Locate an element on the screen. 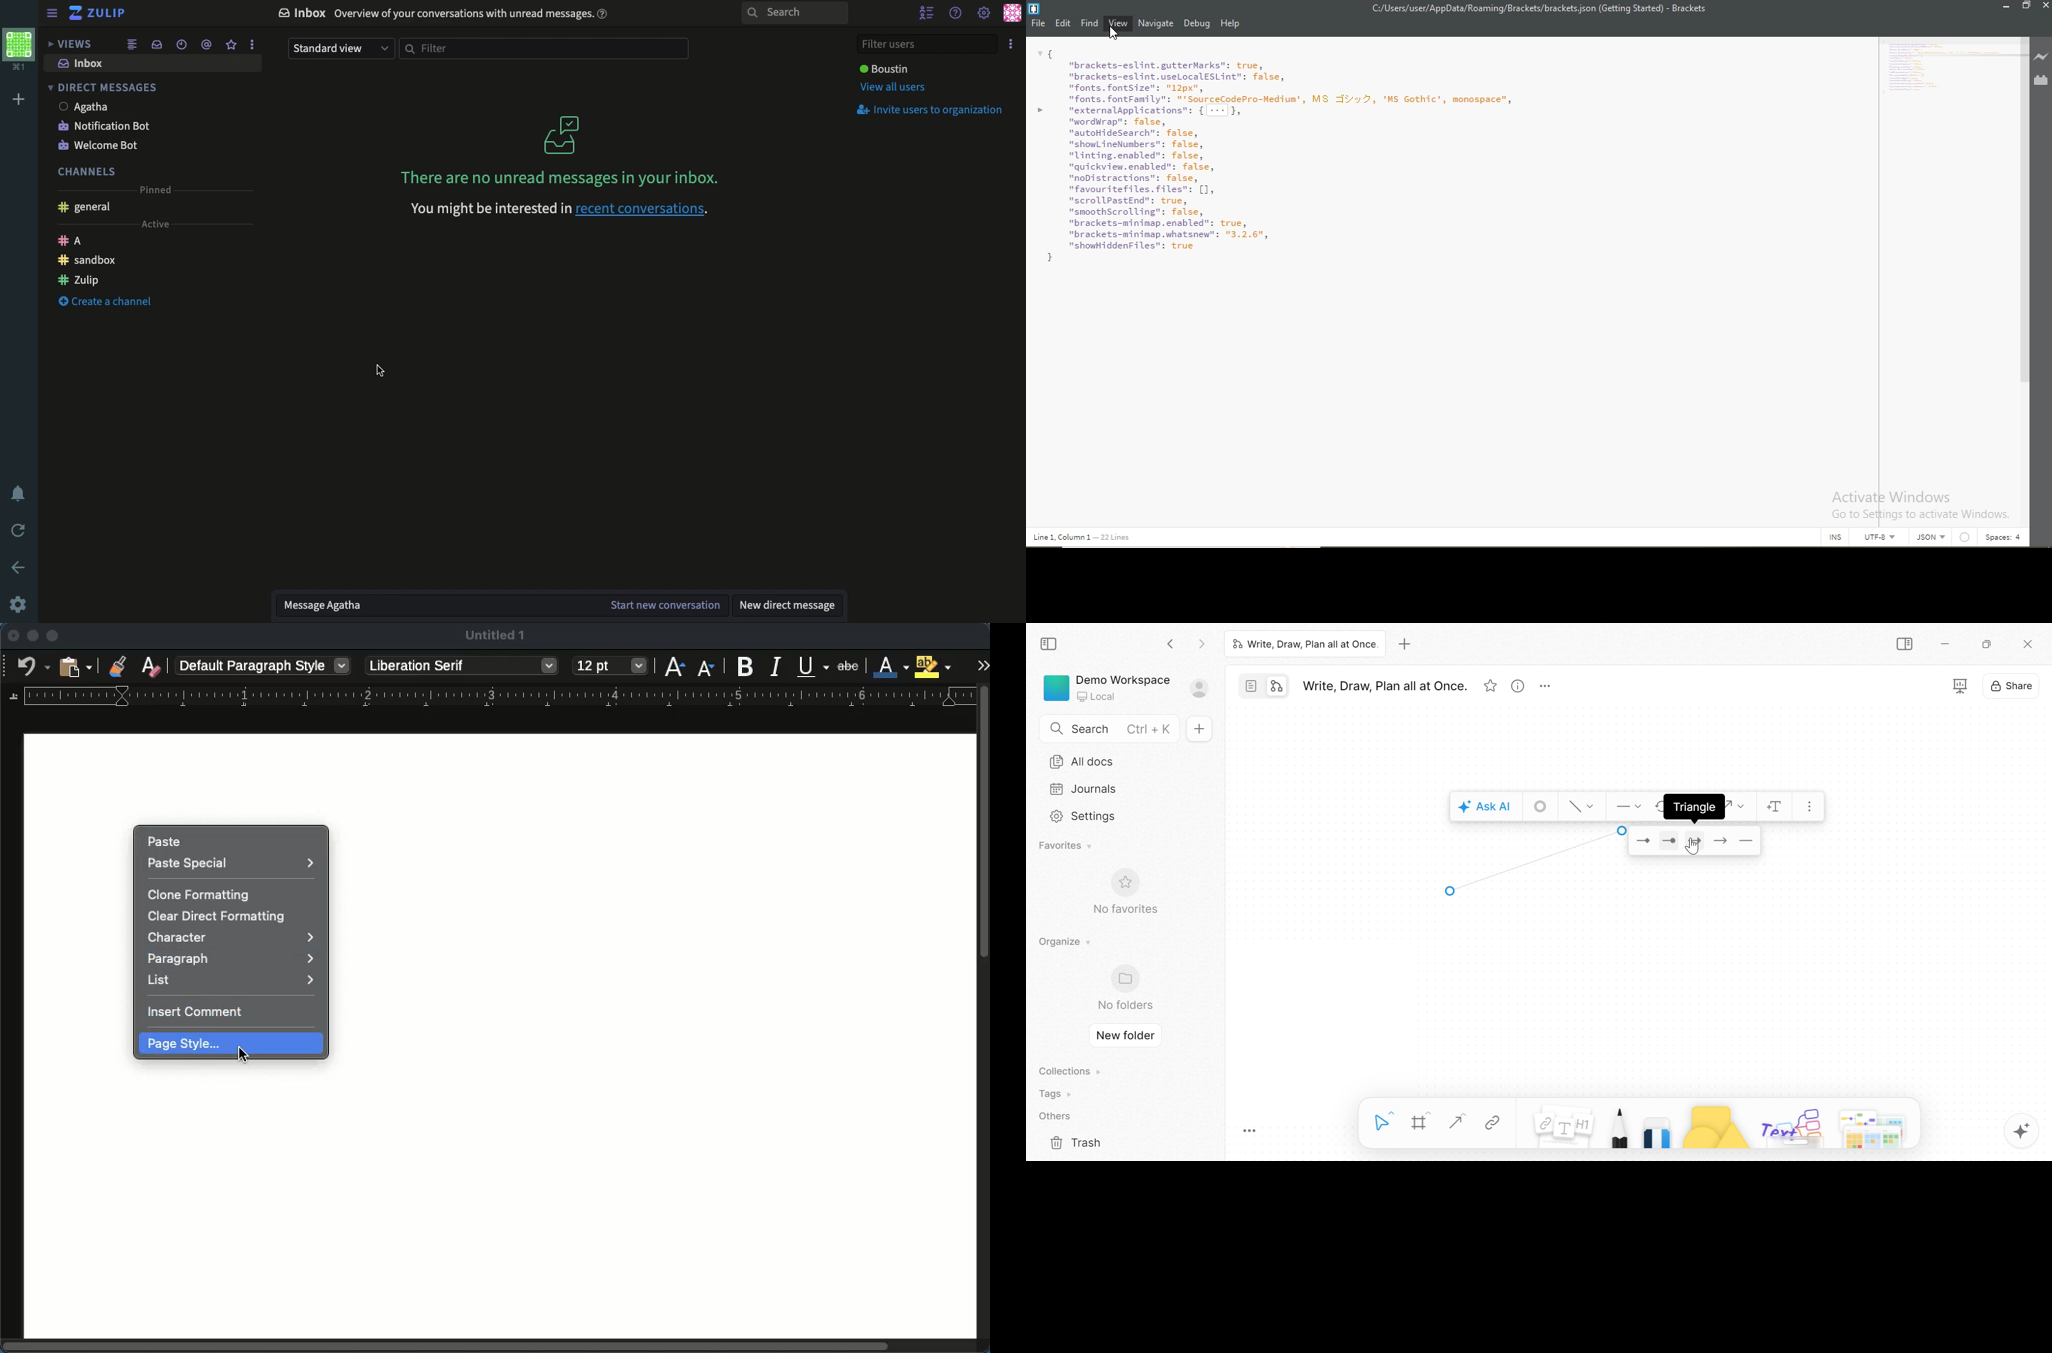 This screenshot has height=1372, width=2072. No messages in your box is located at coordinates (562, 149).